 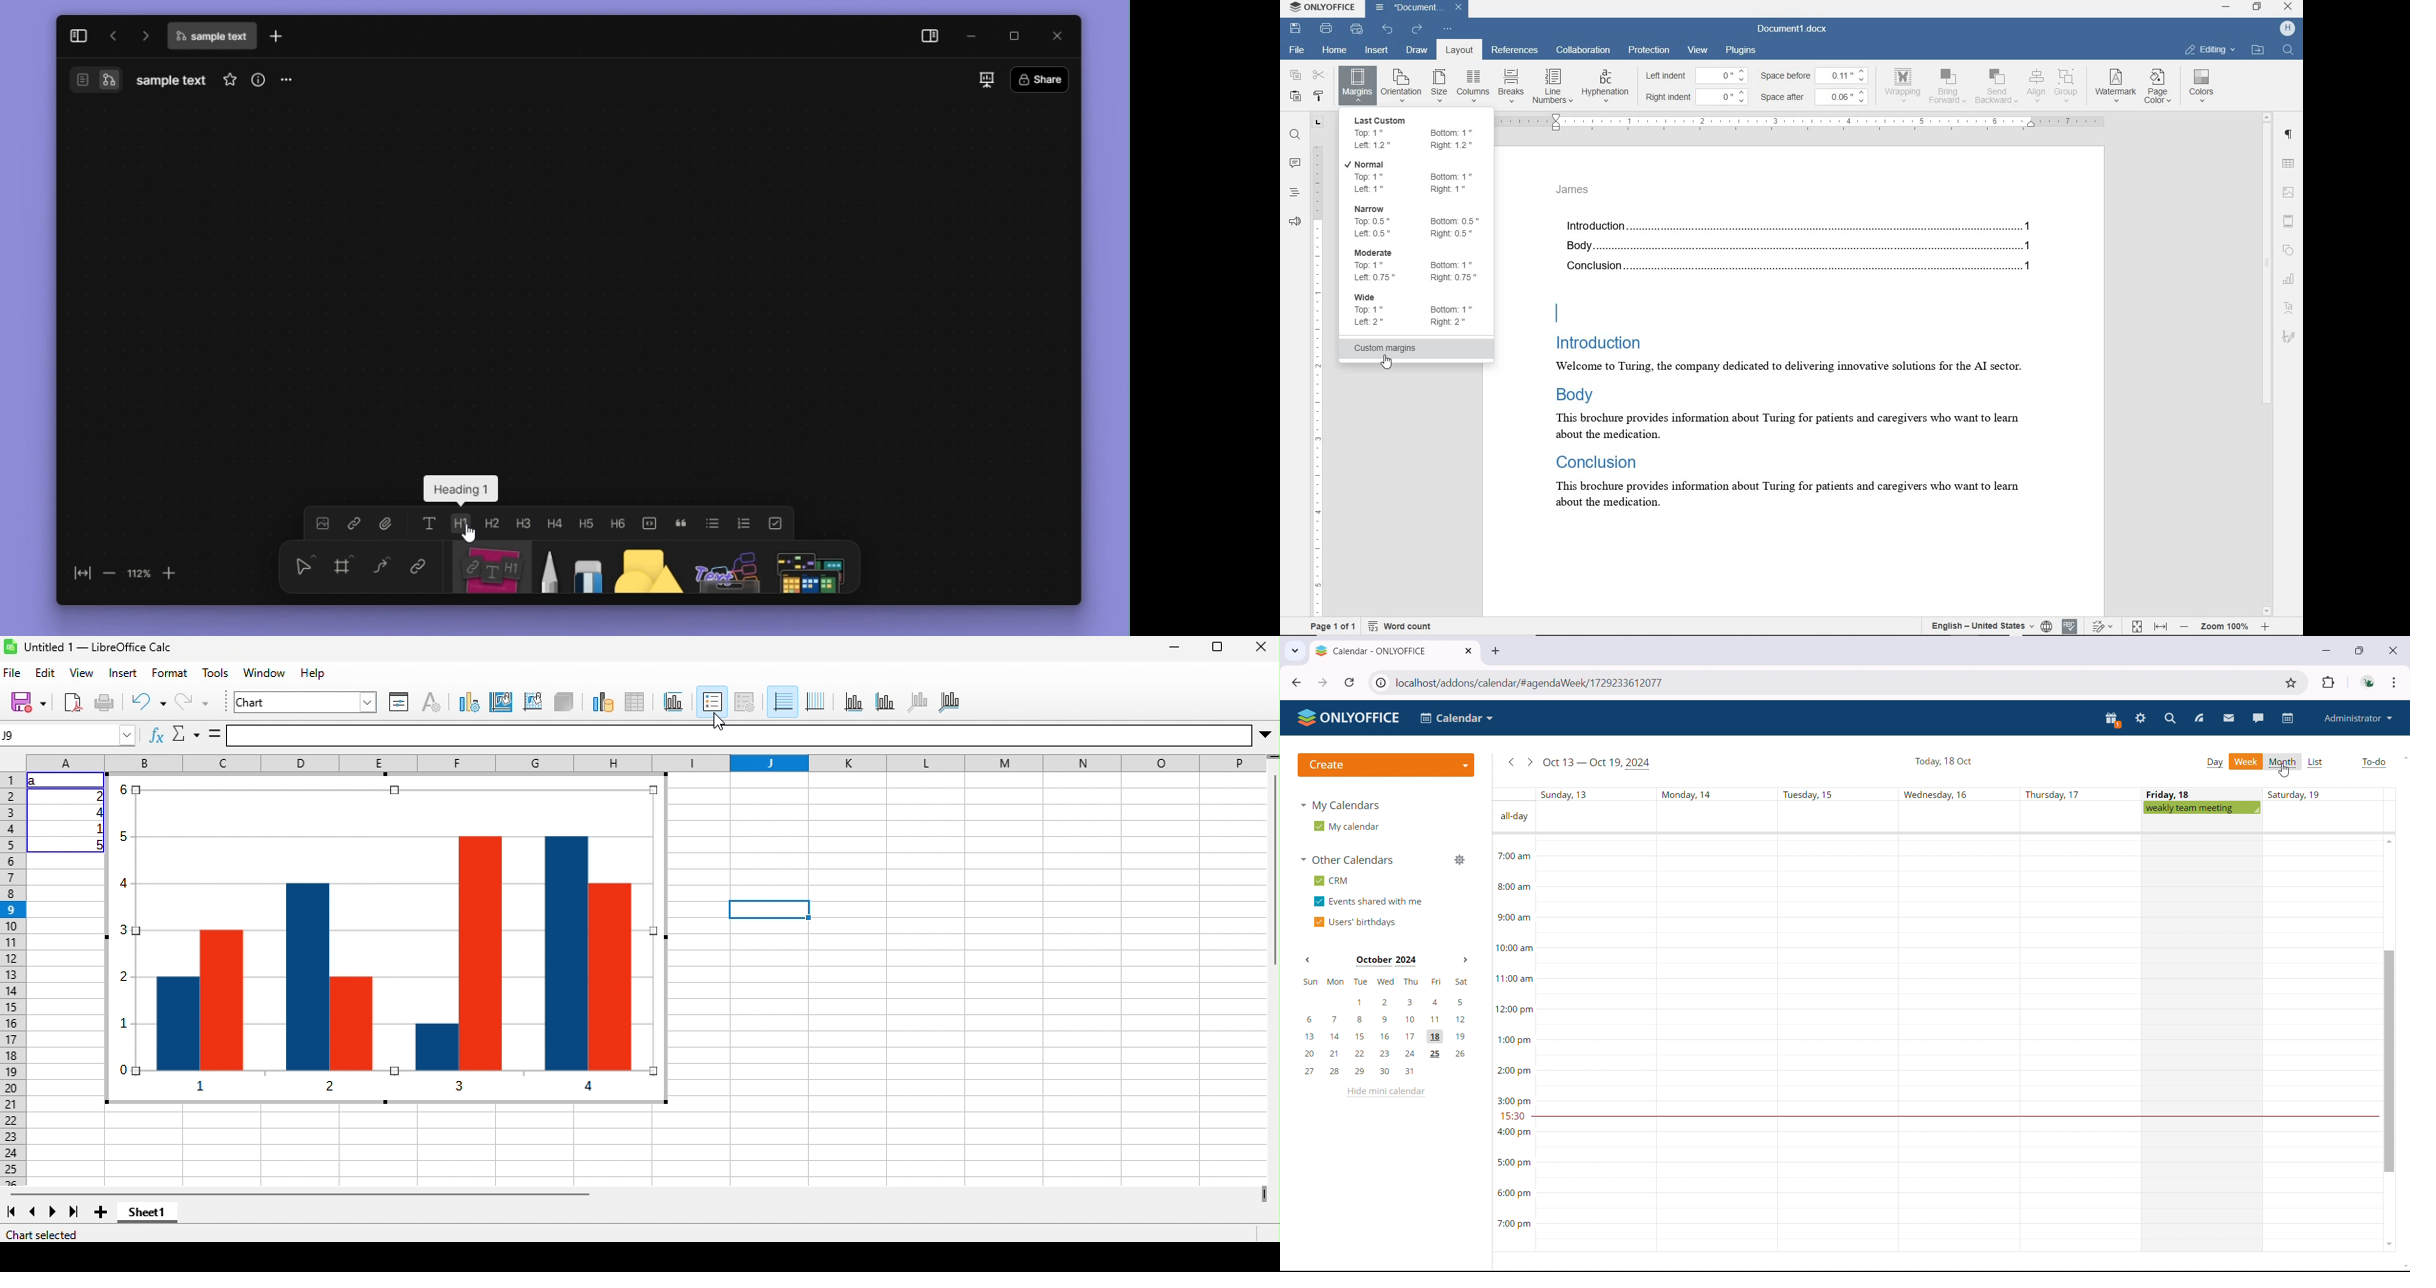 What do you see at coordinates (298, 1194) in the screenshot?
I see `horizontal scroll bar` at bounding box center [298, 1194].